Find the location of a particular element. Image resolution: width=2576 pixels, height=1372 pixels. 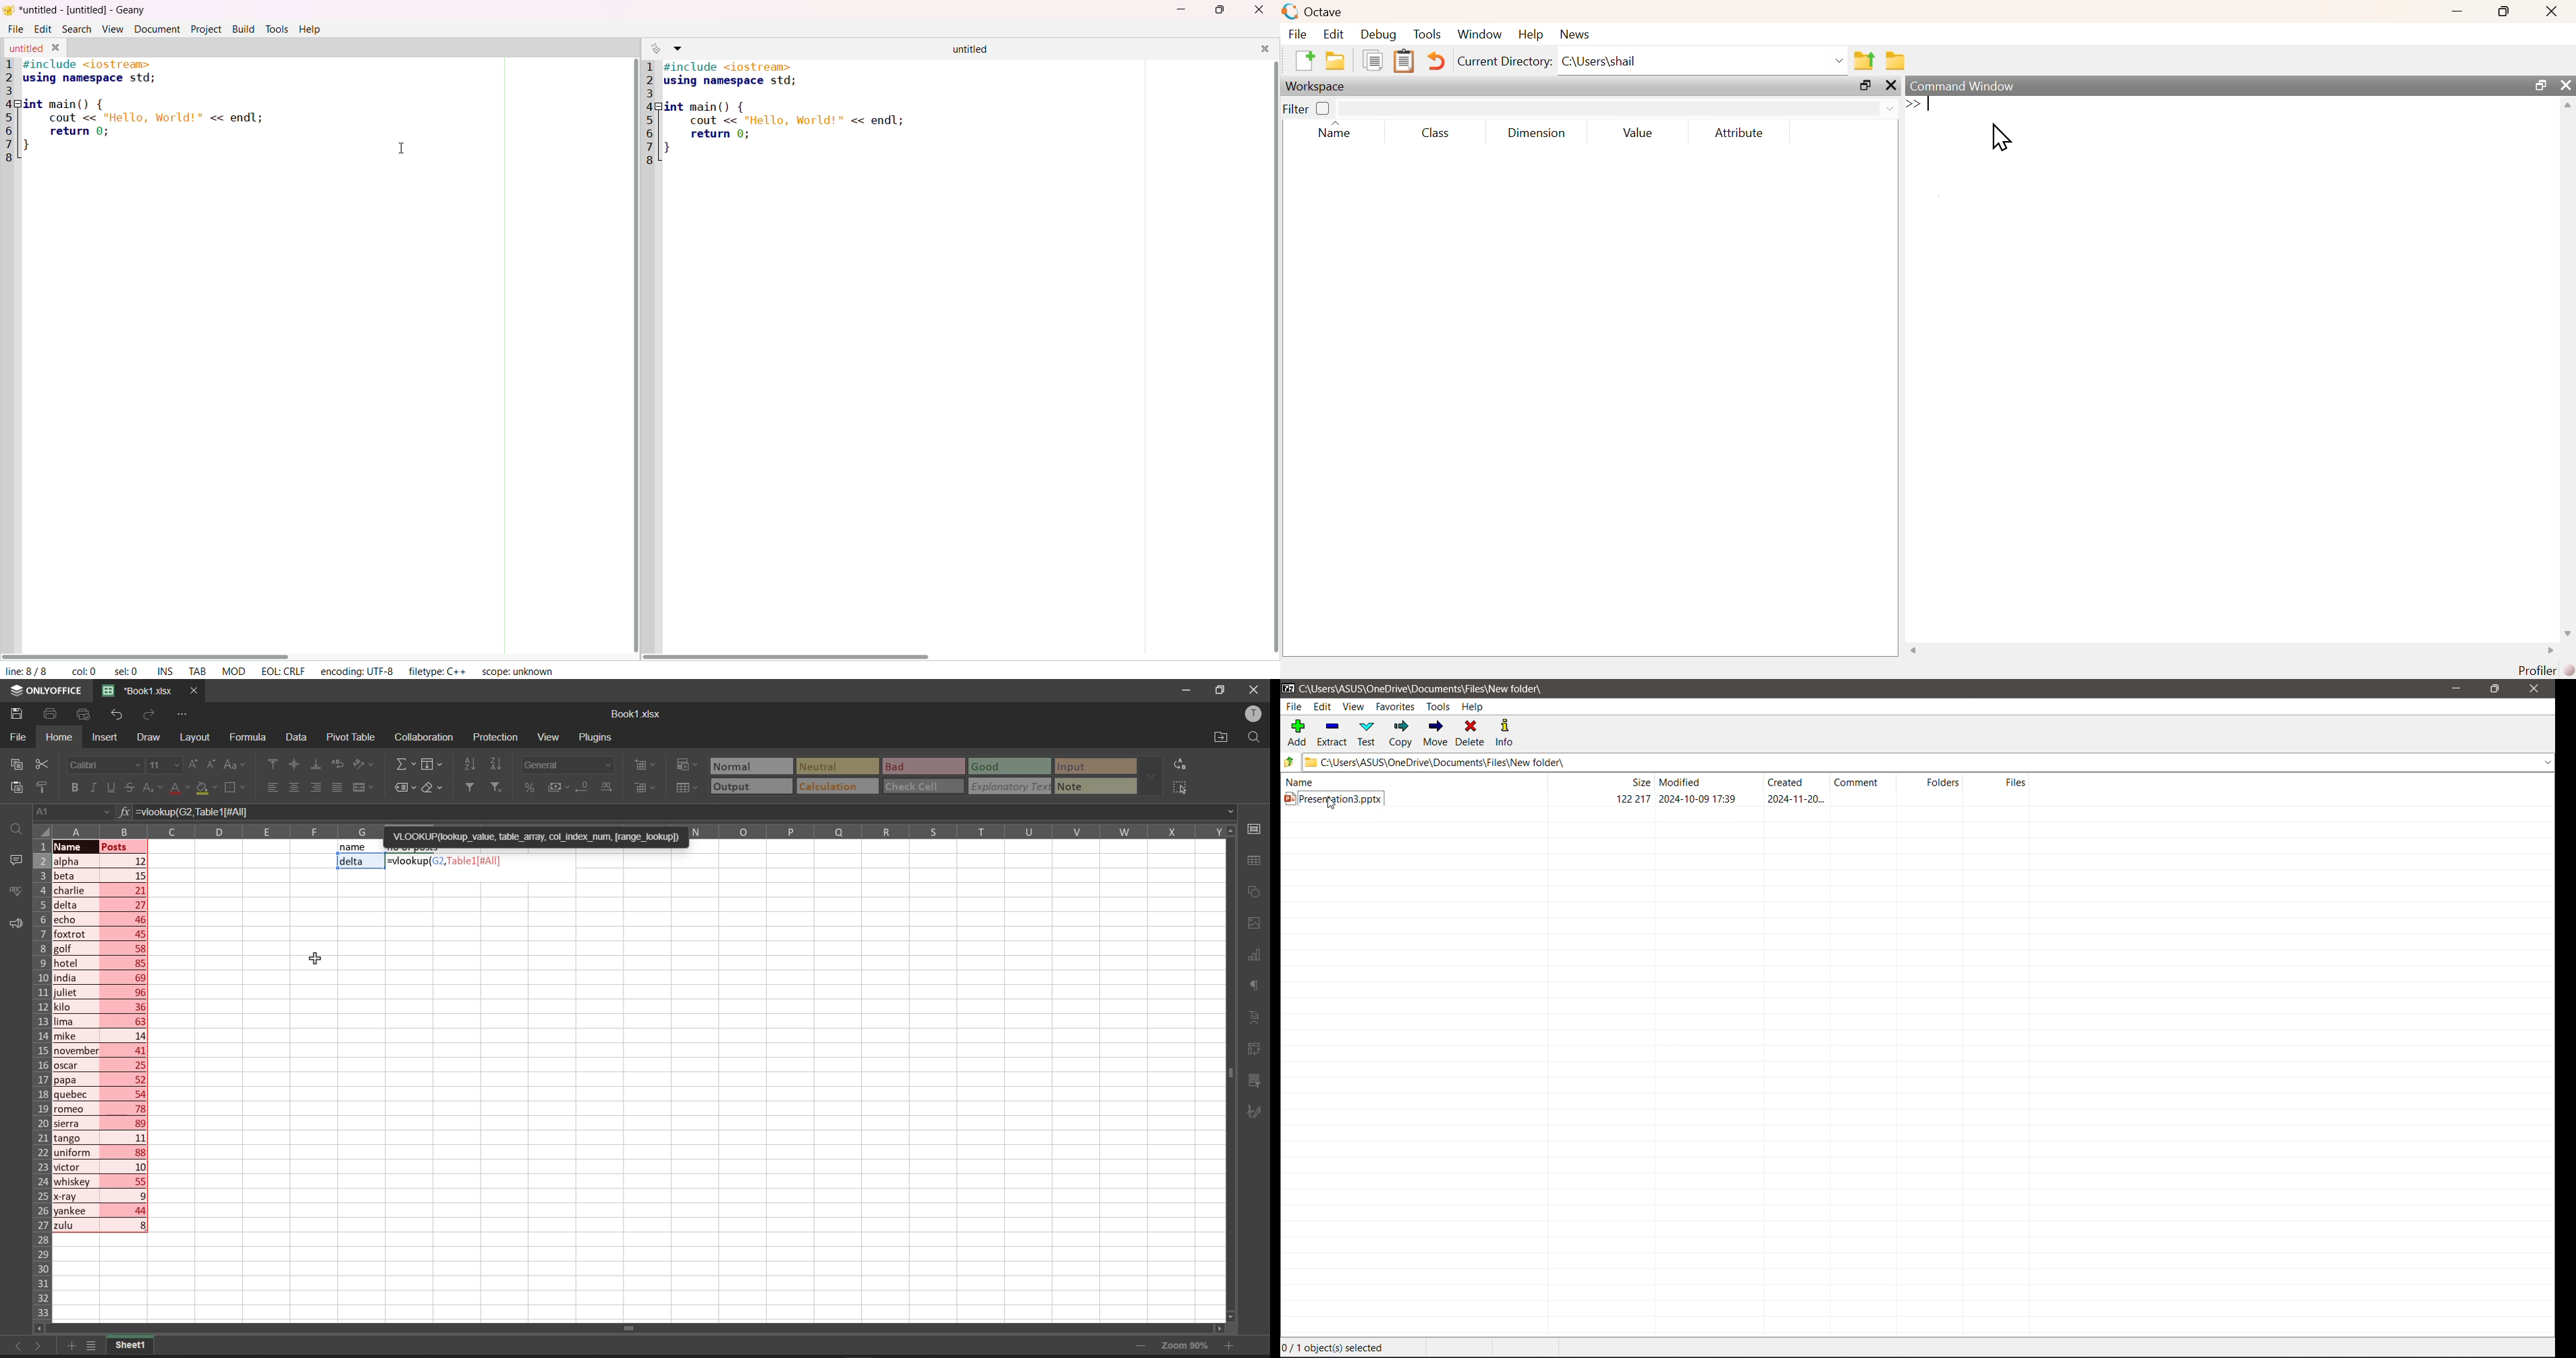

paste is located at coordinates (1405, 61).